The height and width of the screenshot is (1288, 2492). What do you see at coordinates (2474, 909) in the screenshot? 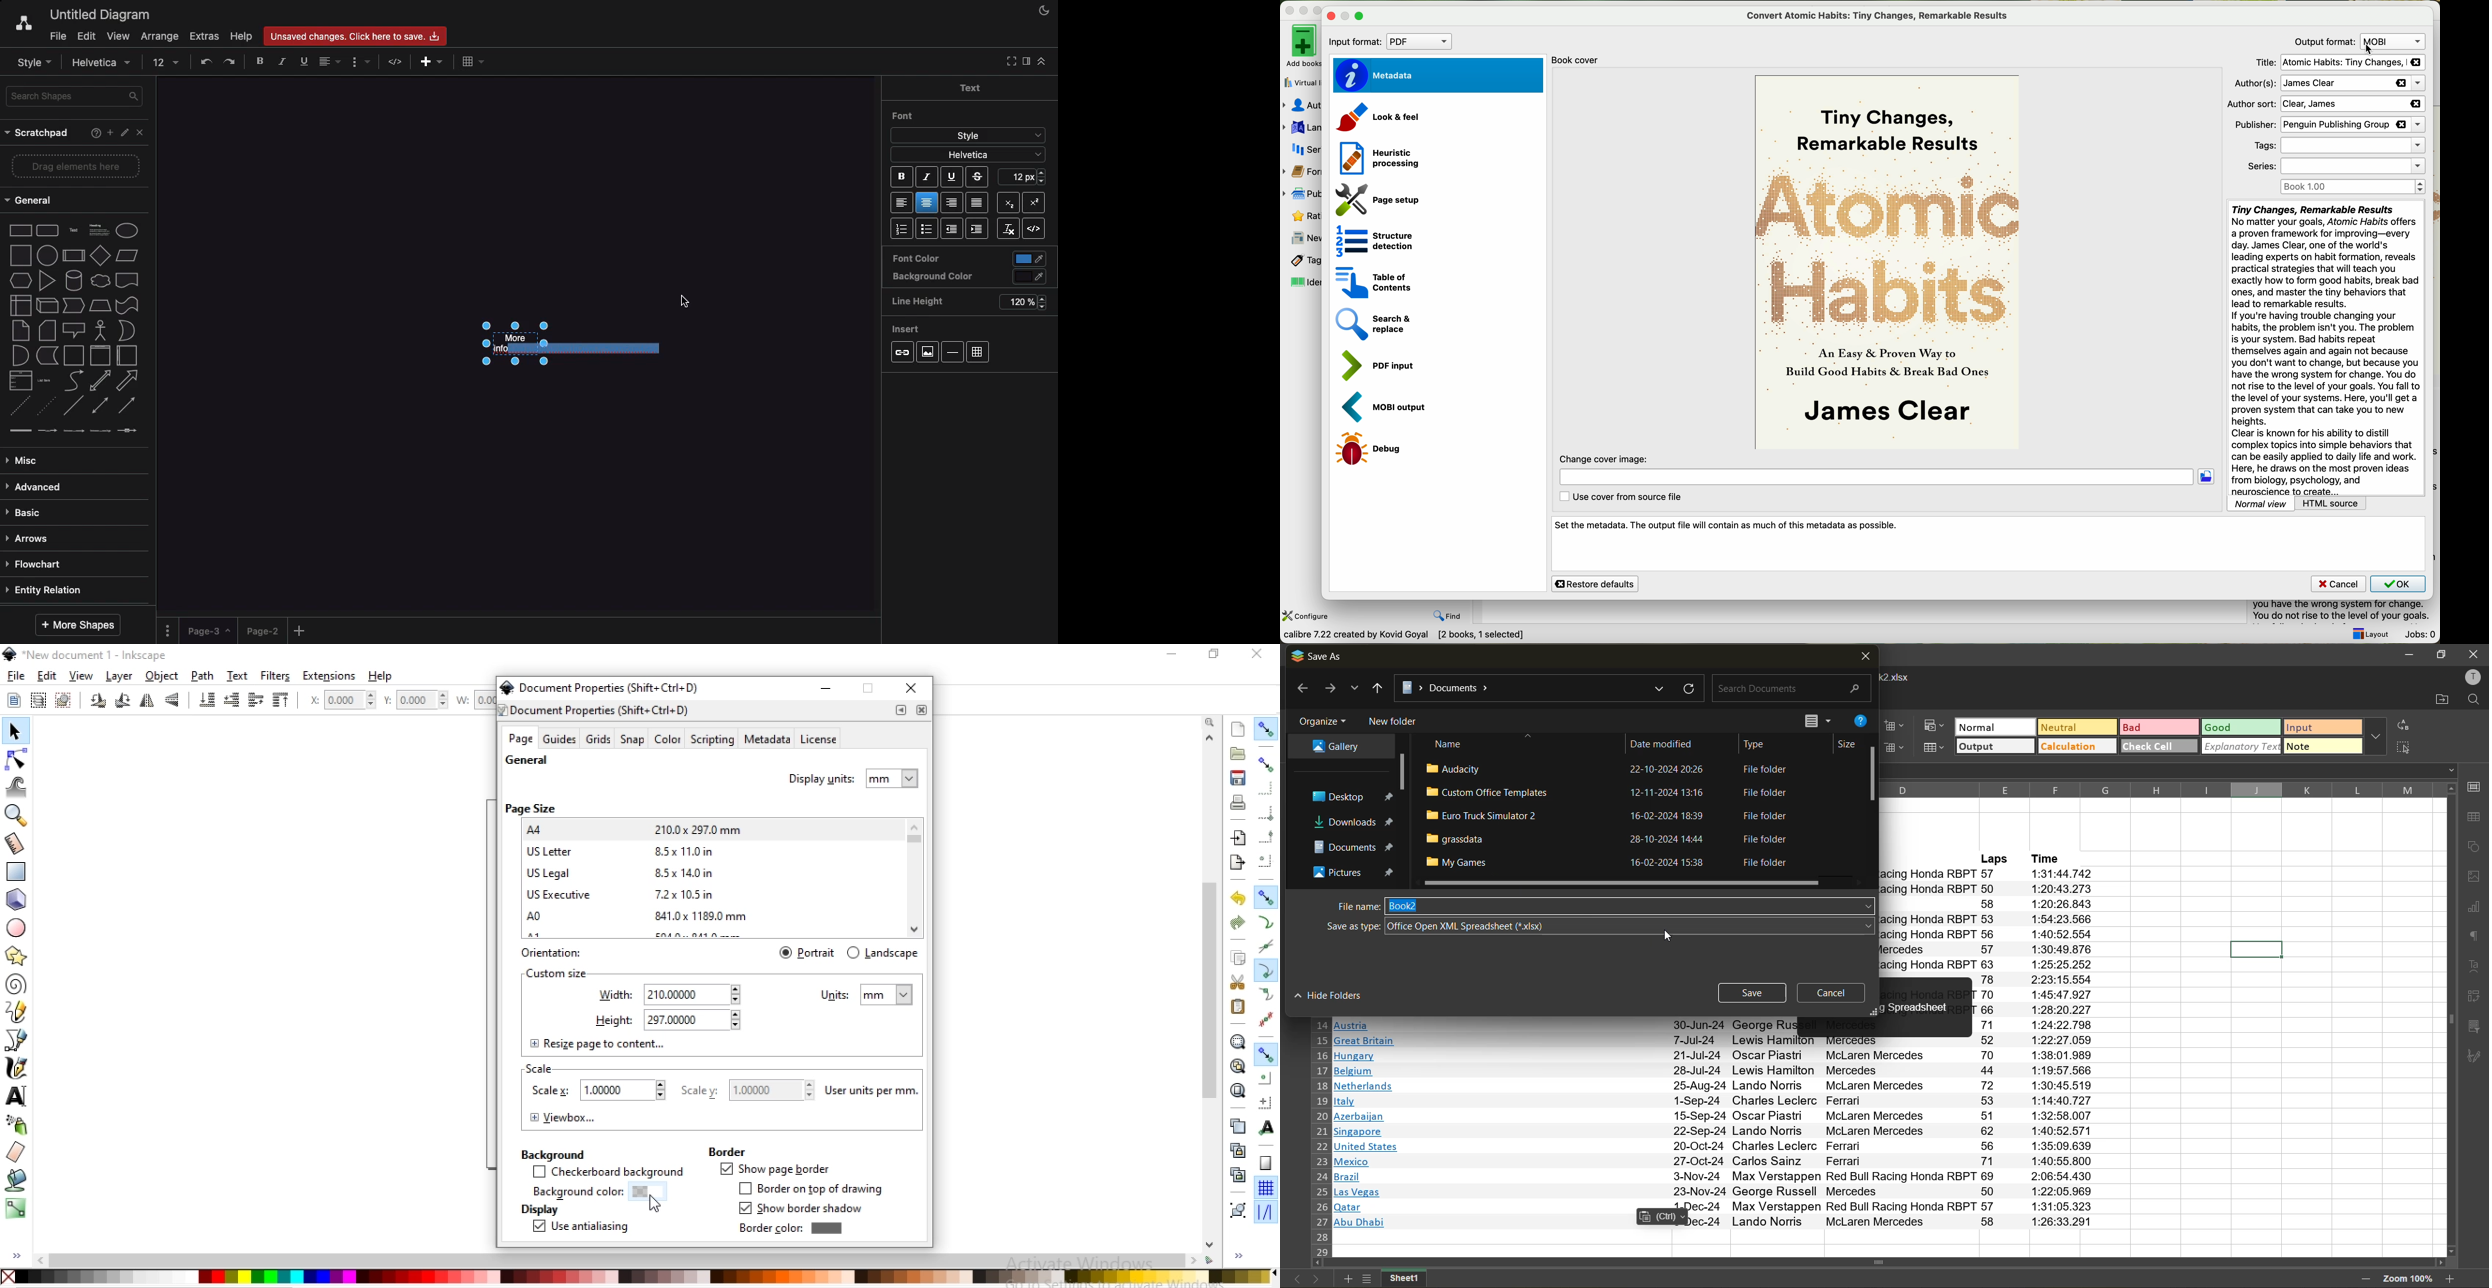
I see `charts` at bounding box center [2474, 909].